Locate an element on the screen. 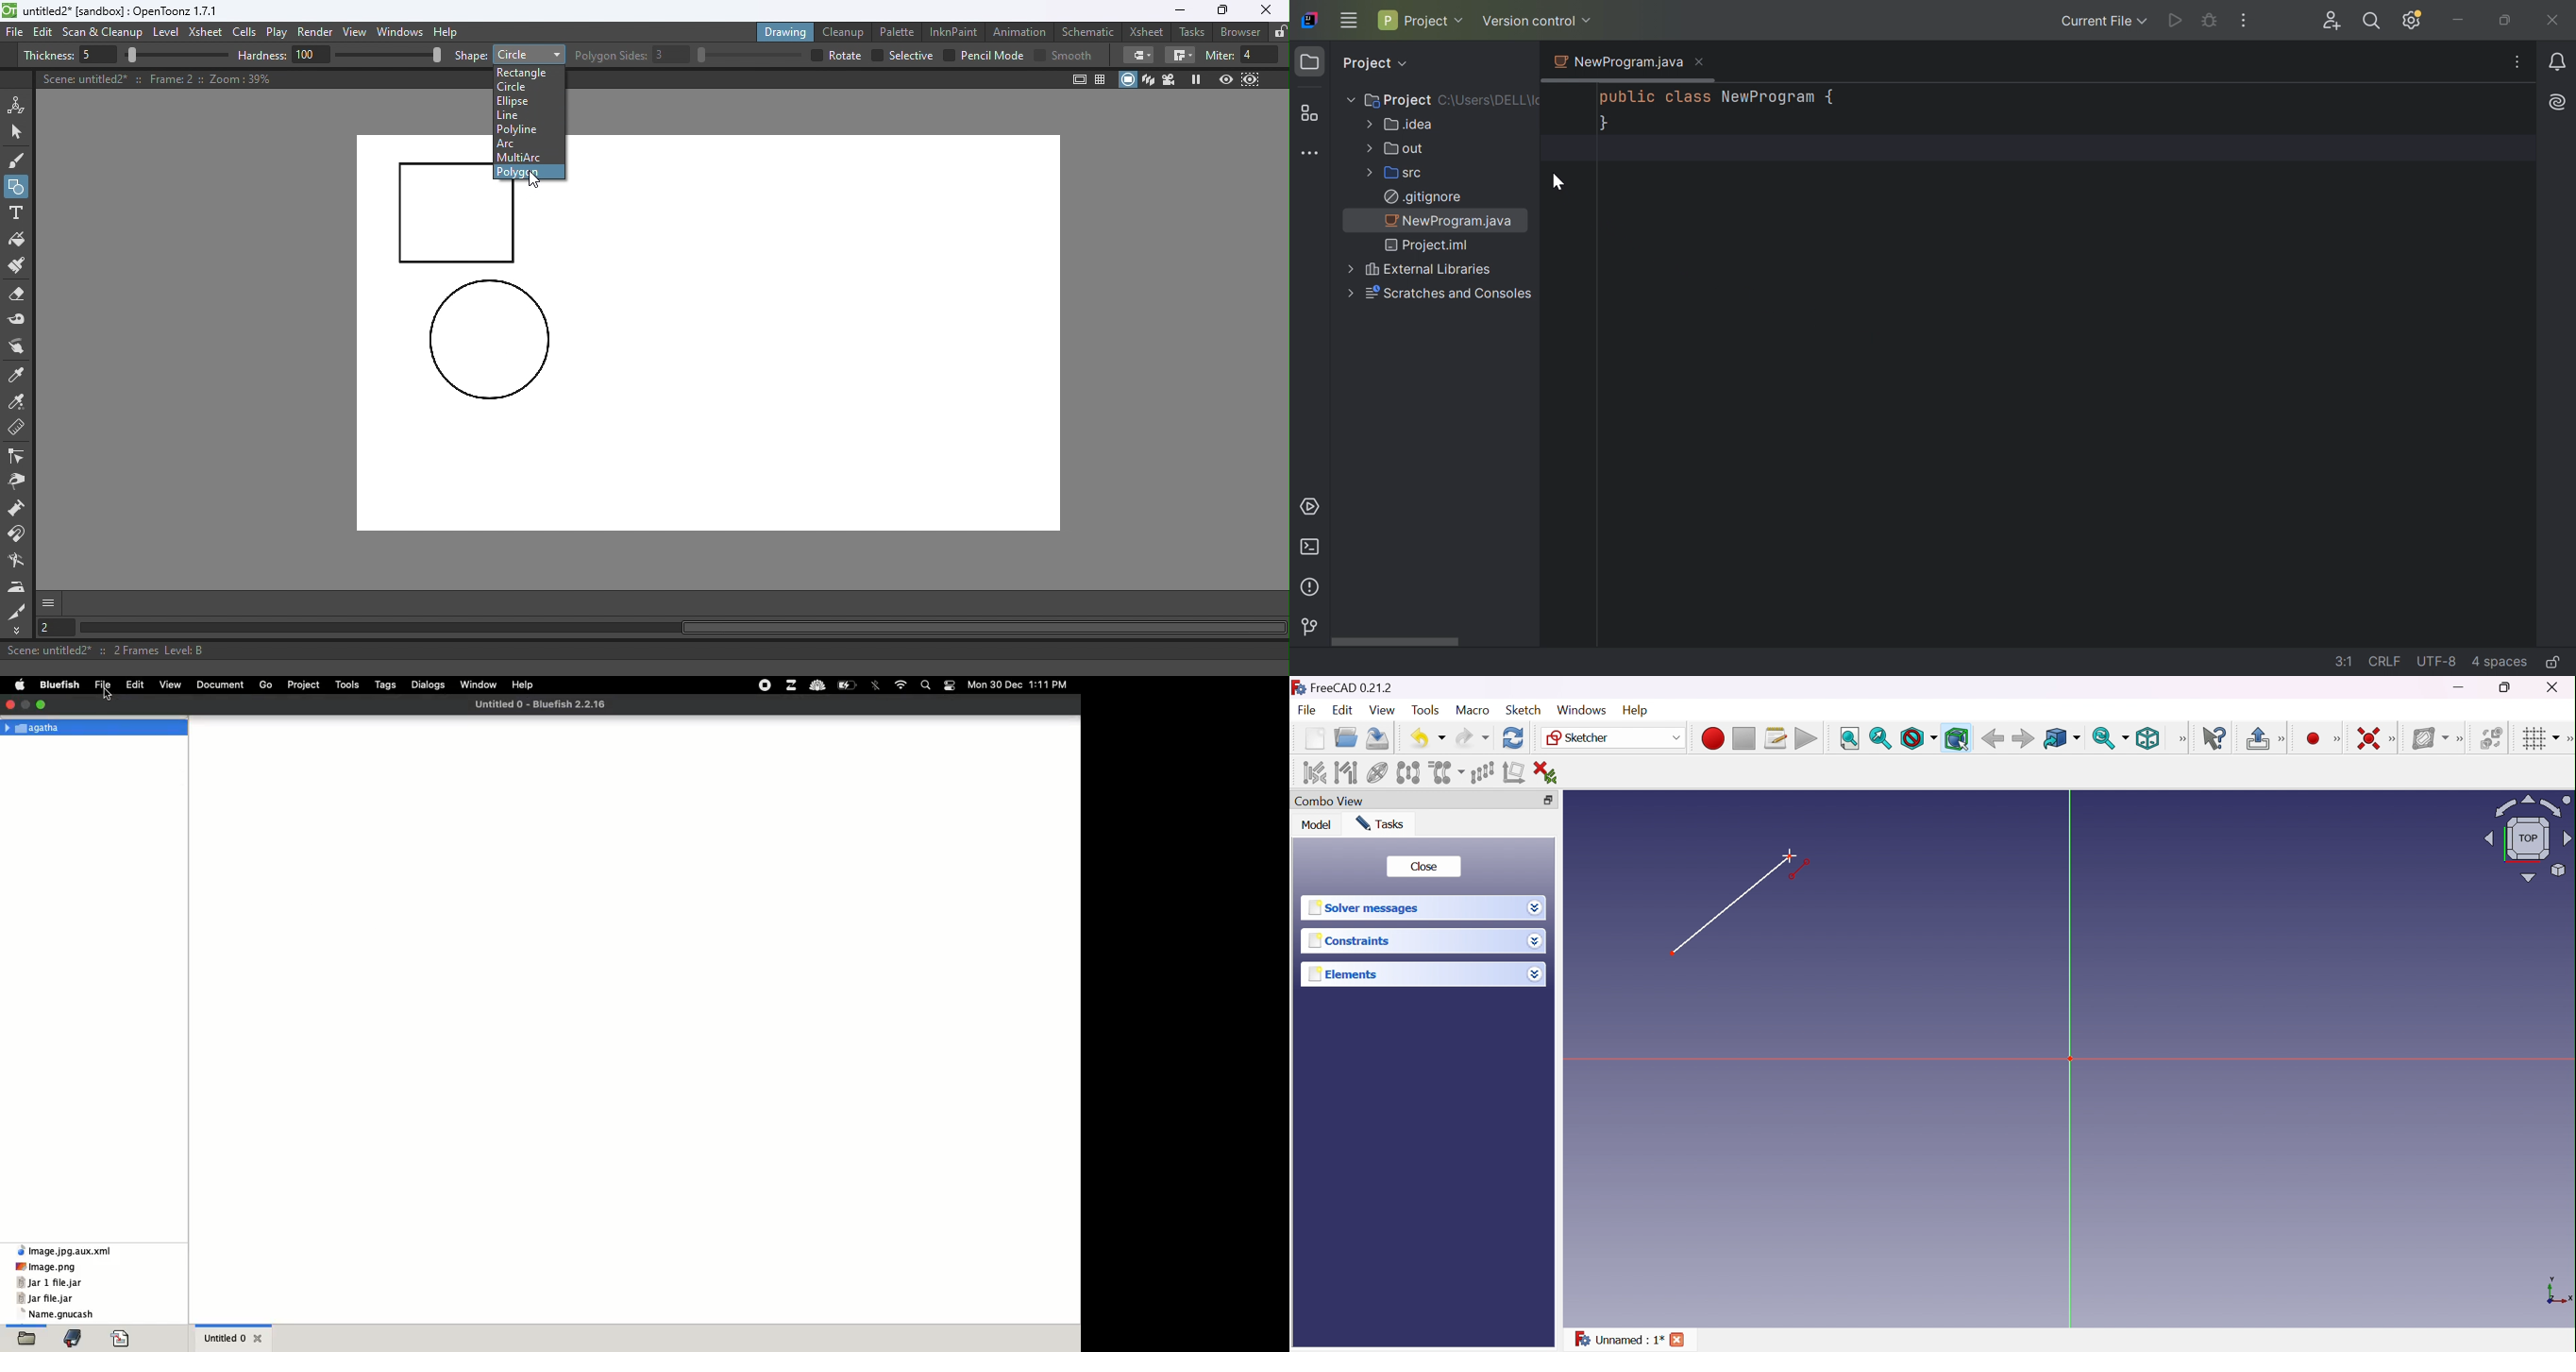  What's this? is located at coordinates (2217, 739).